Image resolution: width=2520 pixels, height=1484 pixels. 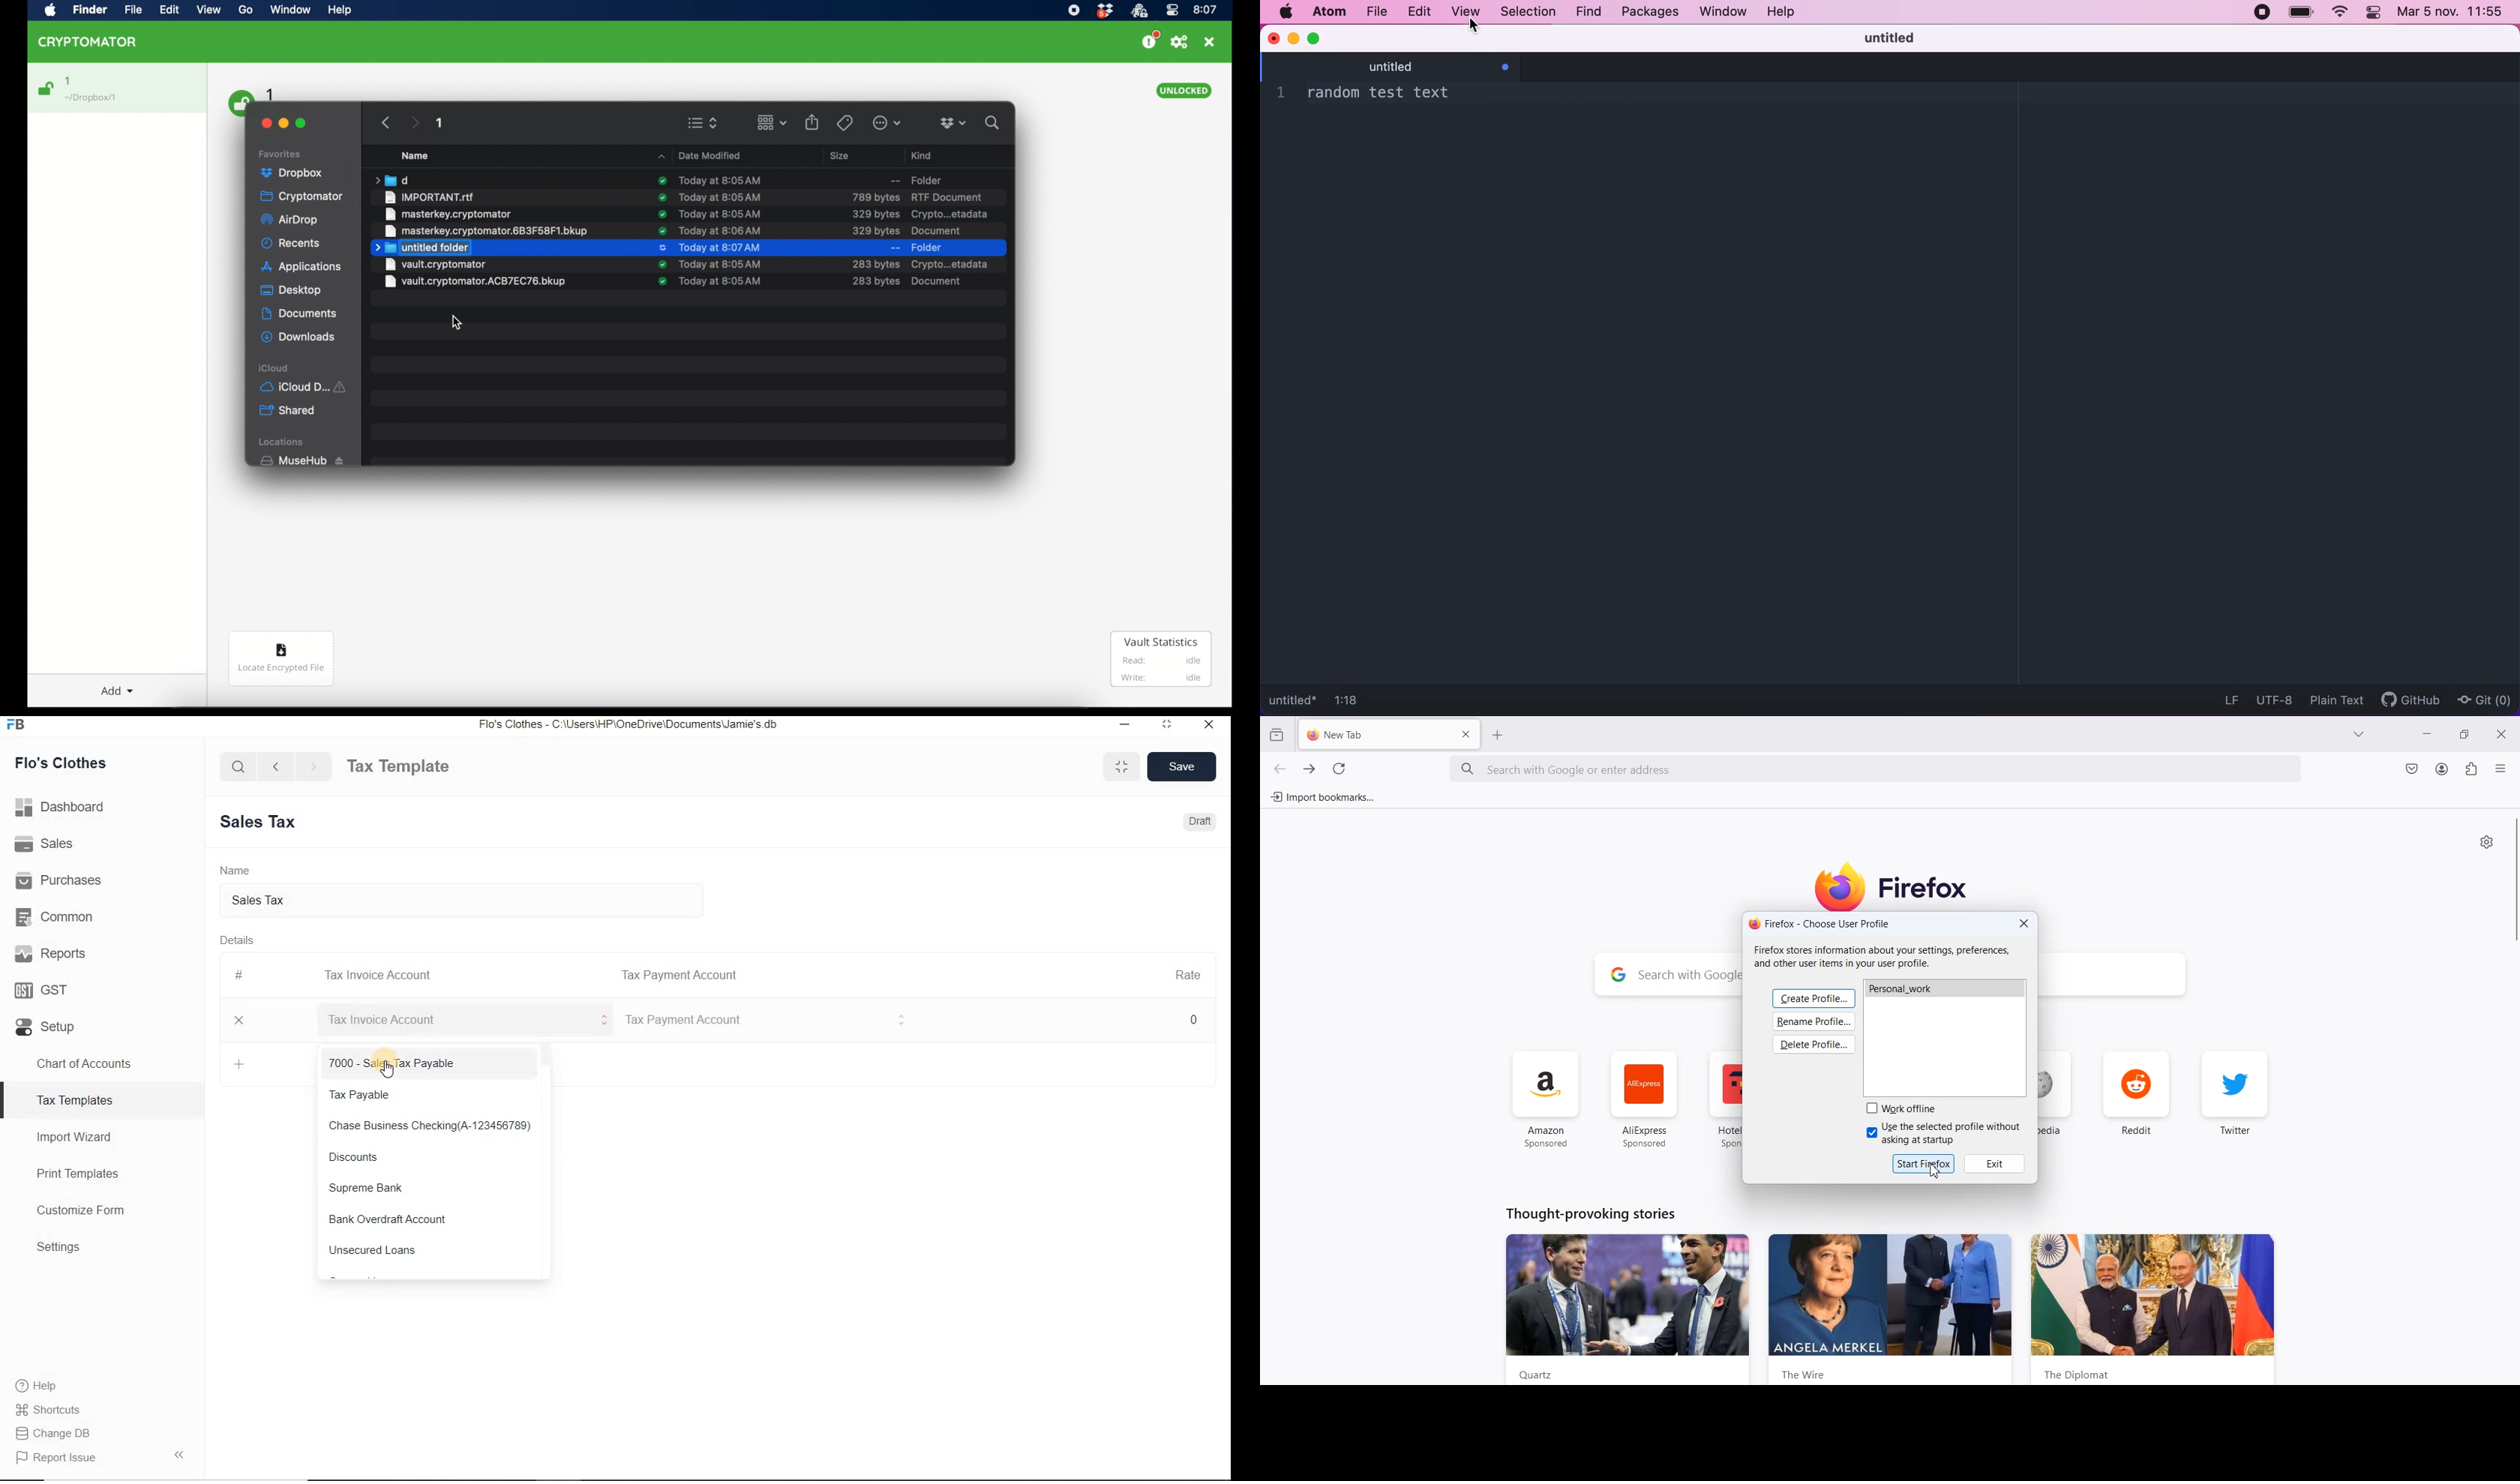 What do you see at coordinates (250, 13) in the screenshot?
I see `Go` at bounding box center [250, 13].